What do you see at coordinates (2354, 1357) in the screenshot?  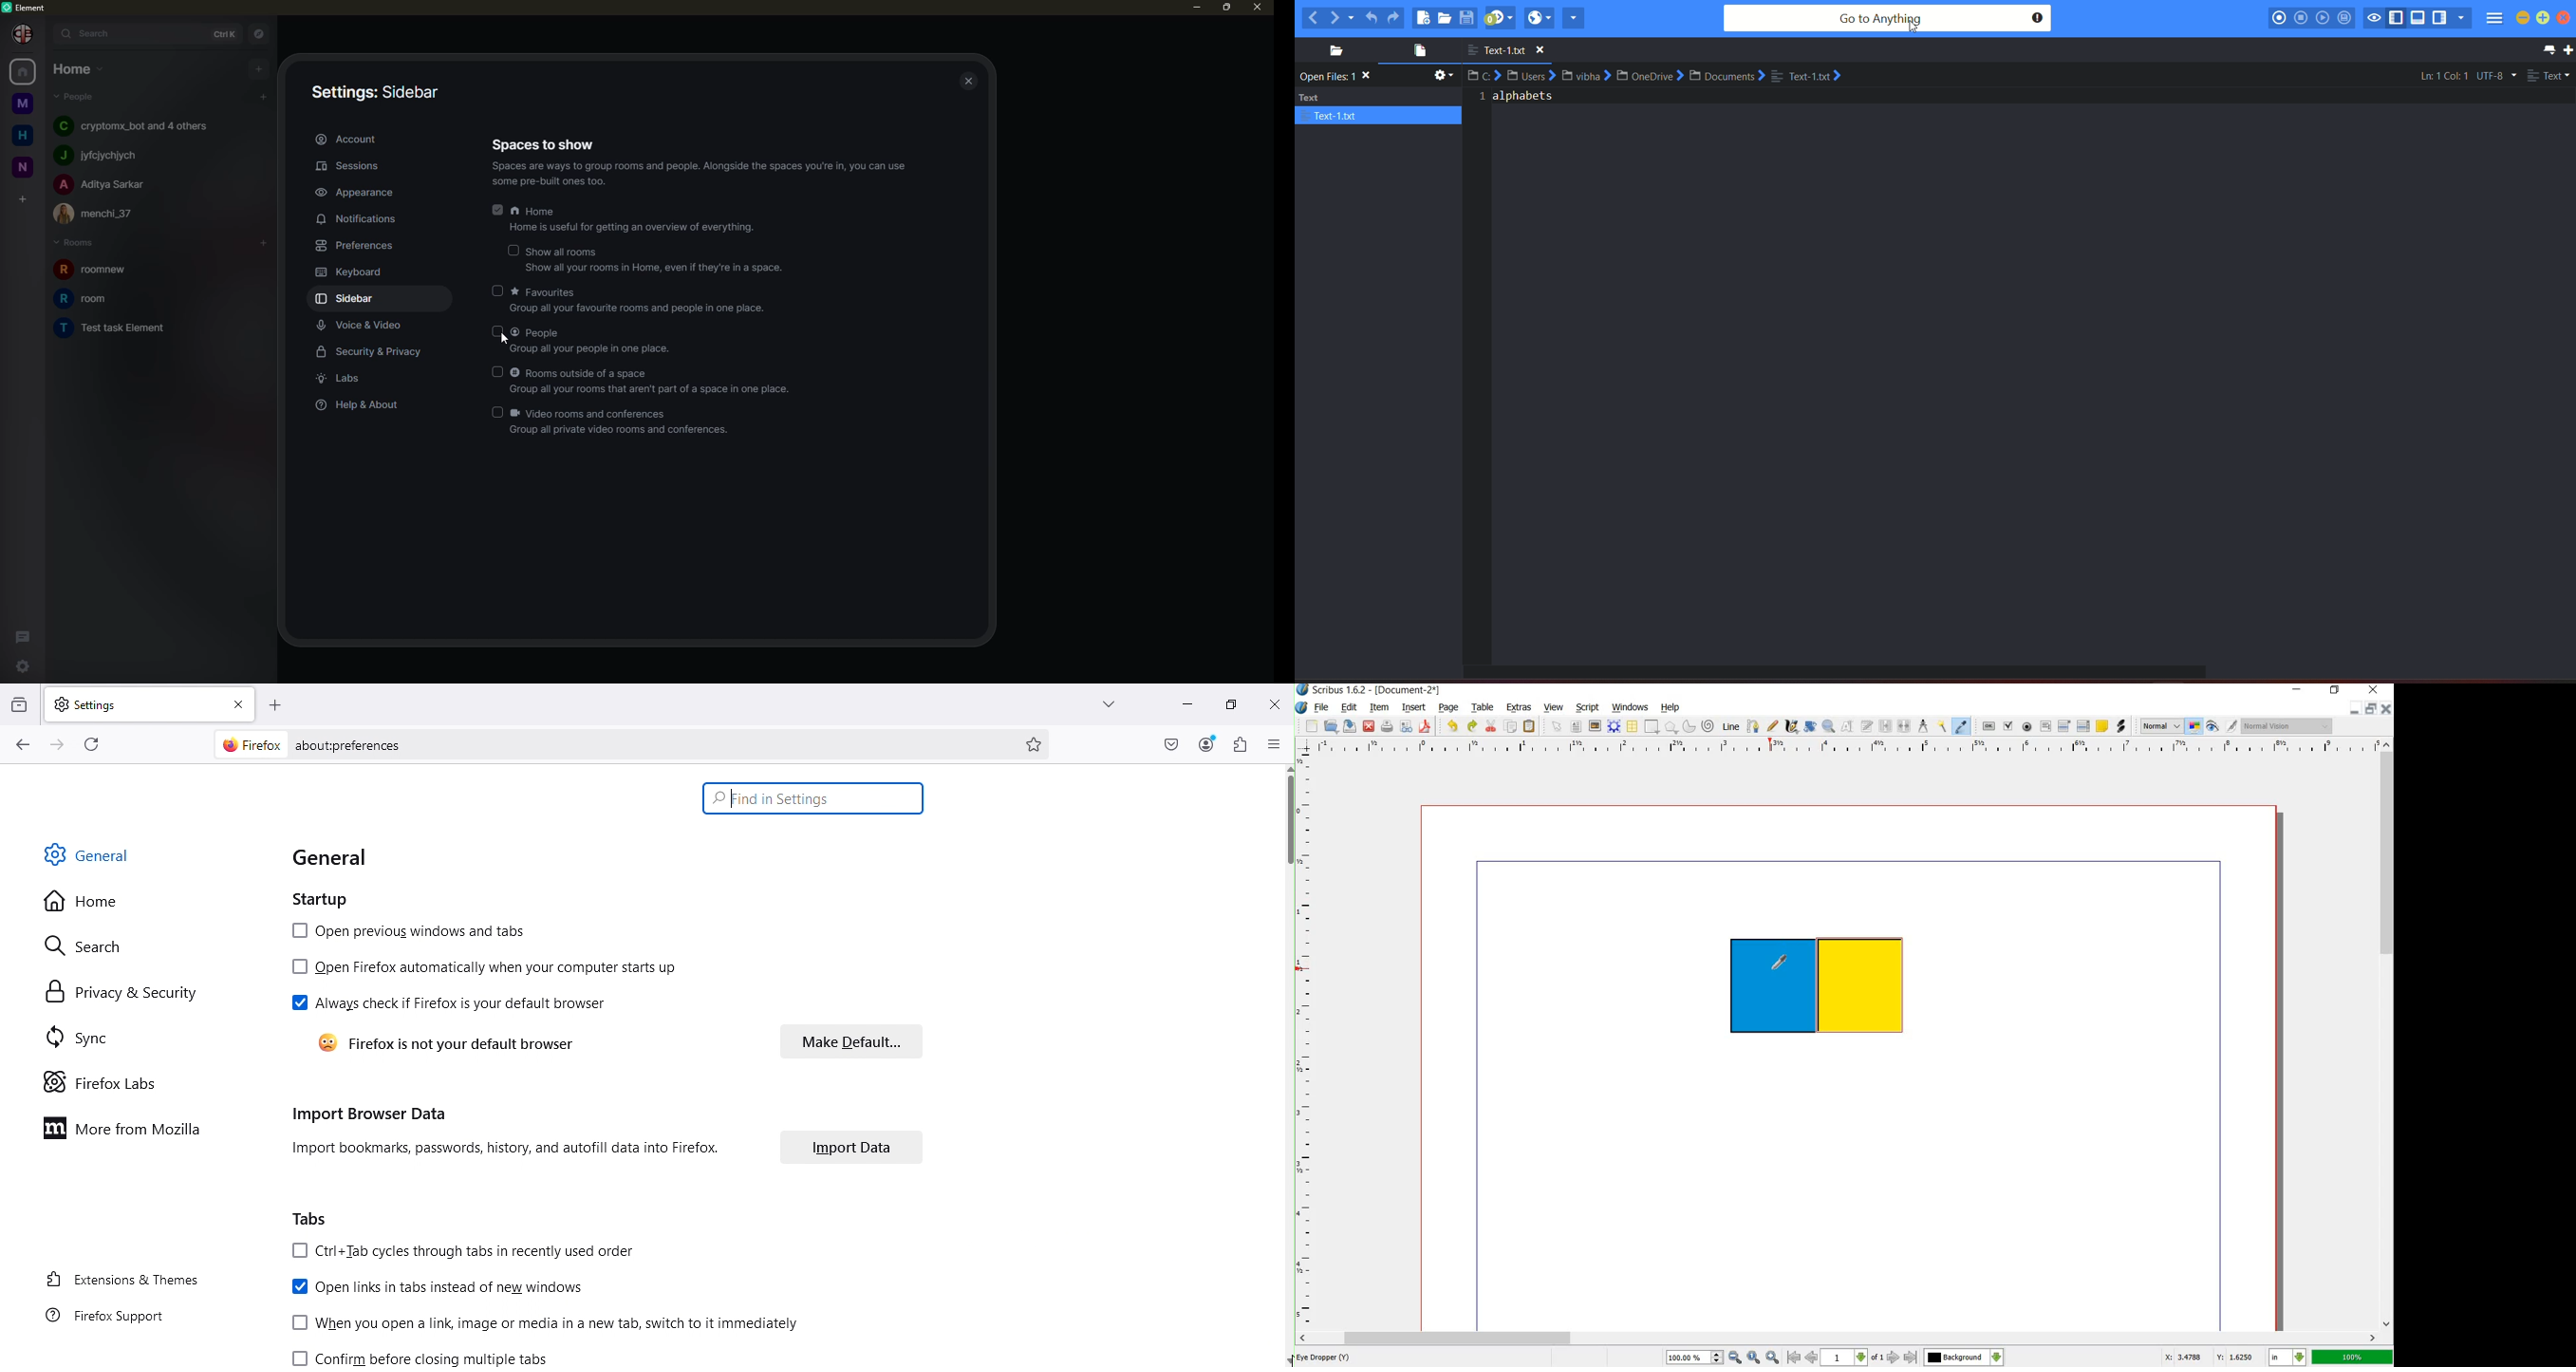 I see `100%` at bounding box center [2354, 1357].